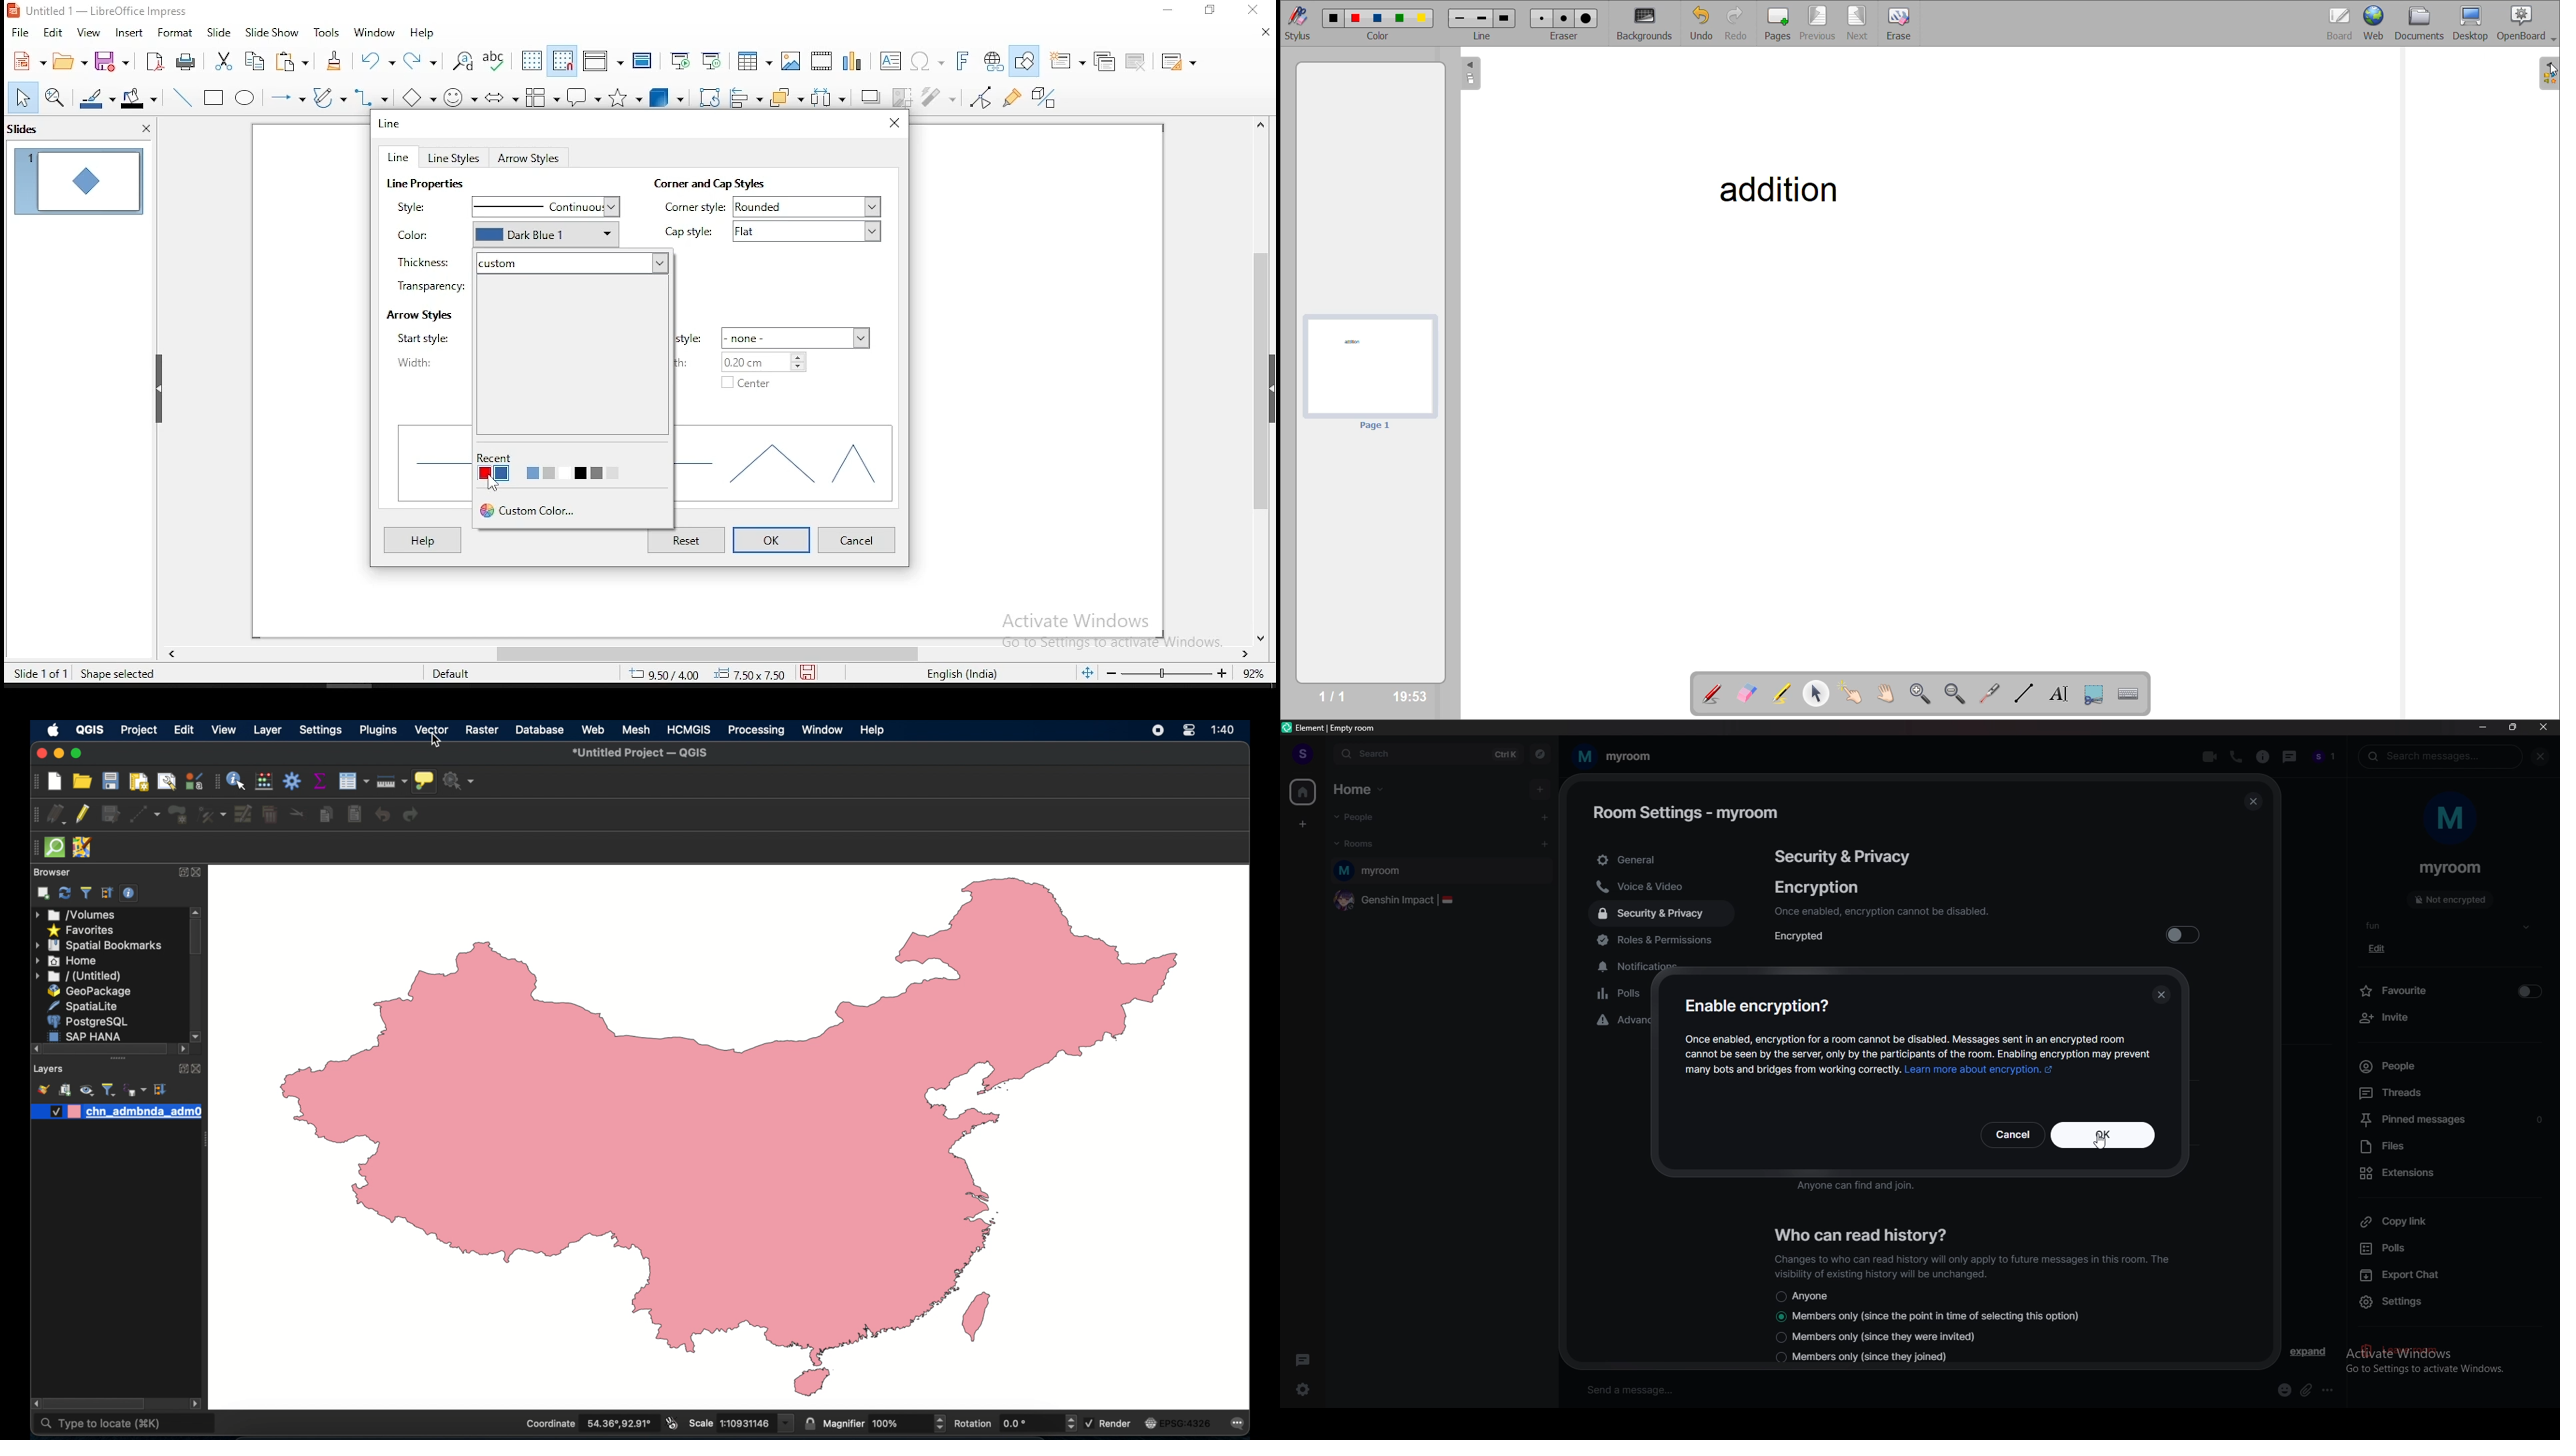 This screenshot has width=2576, height=1456. What do you see at coordinates (2252, 802) in the screenshot?
I see `close` at bounding box center [2252, 802].